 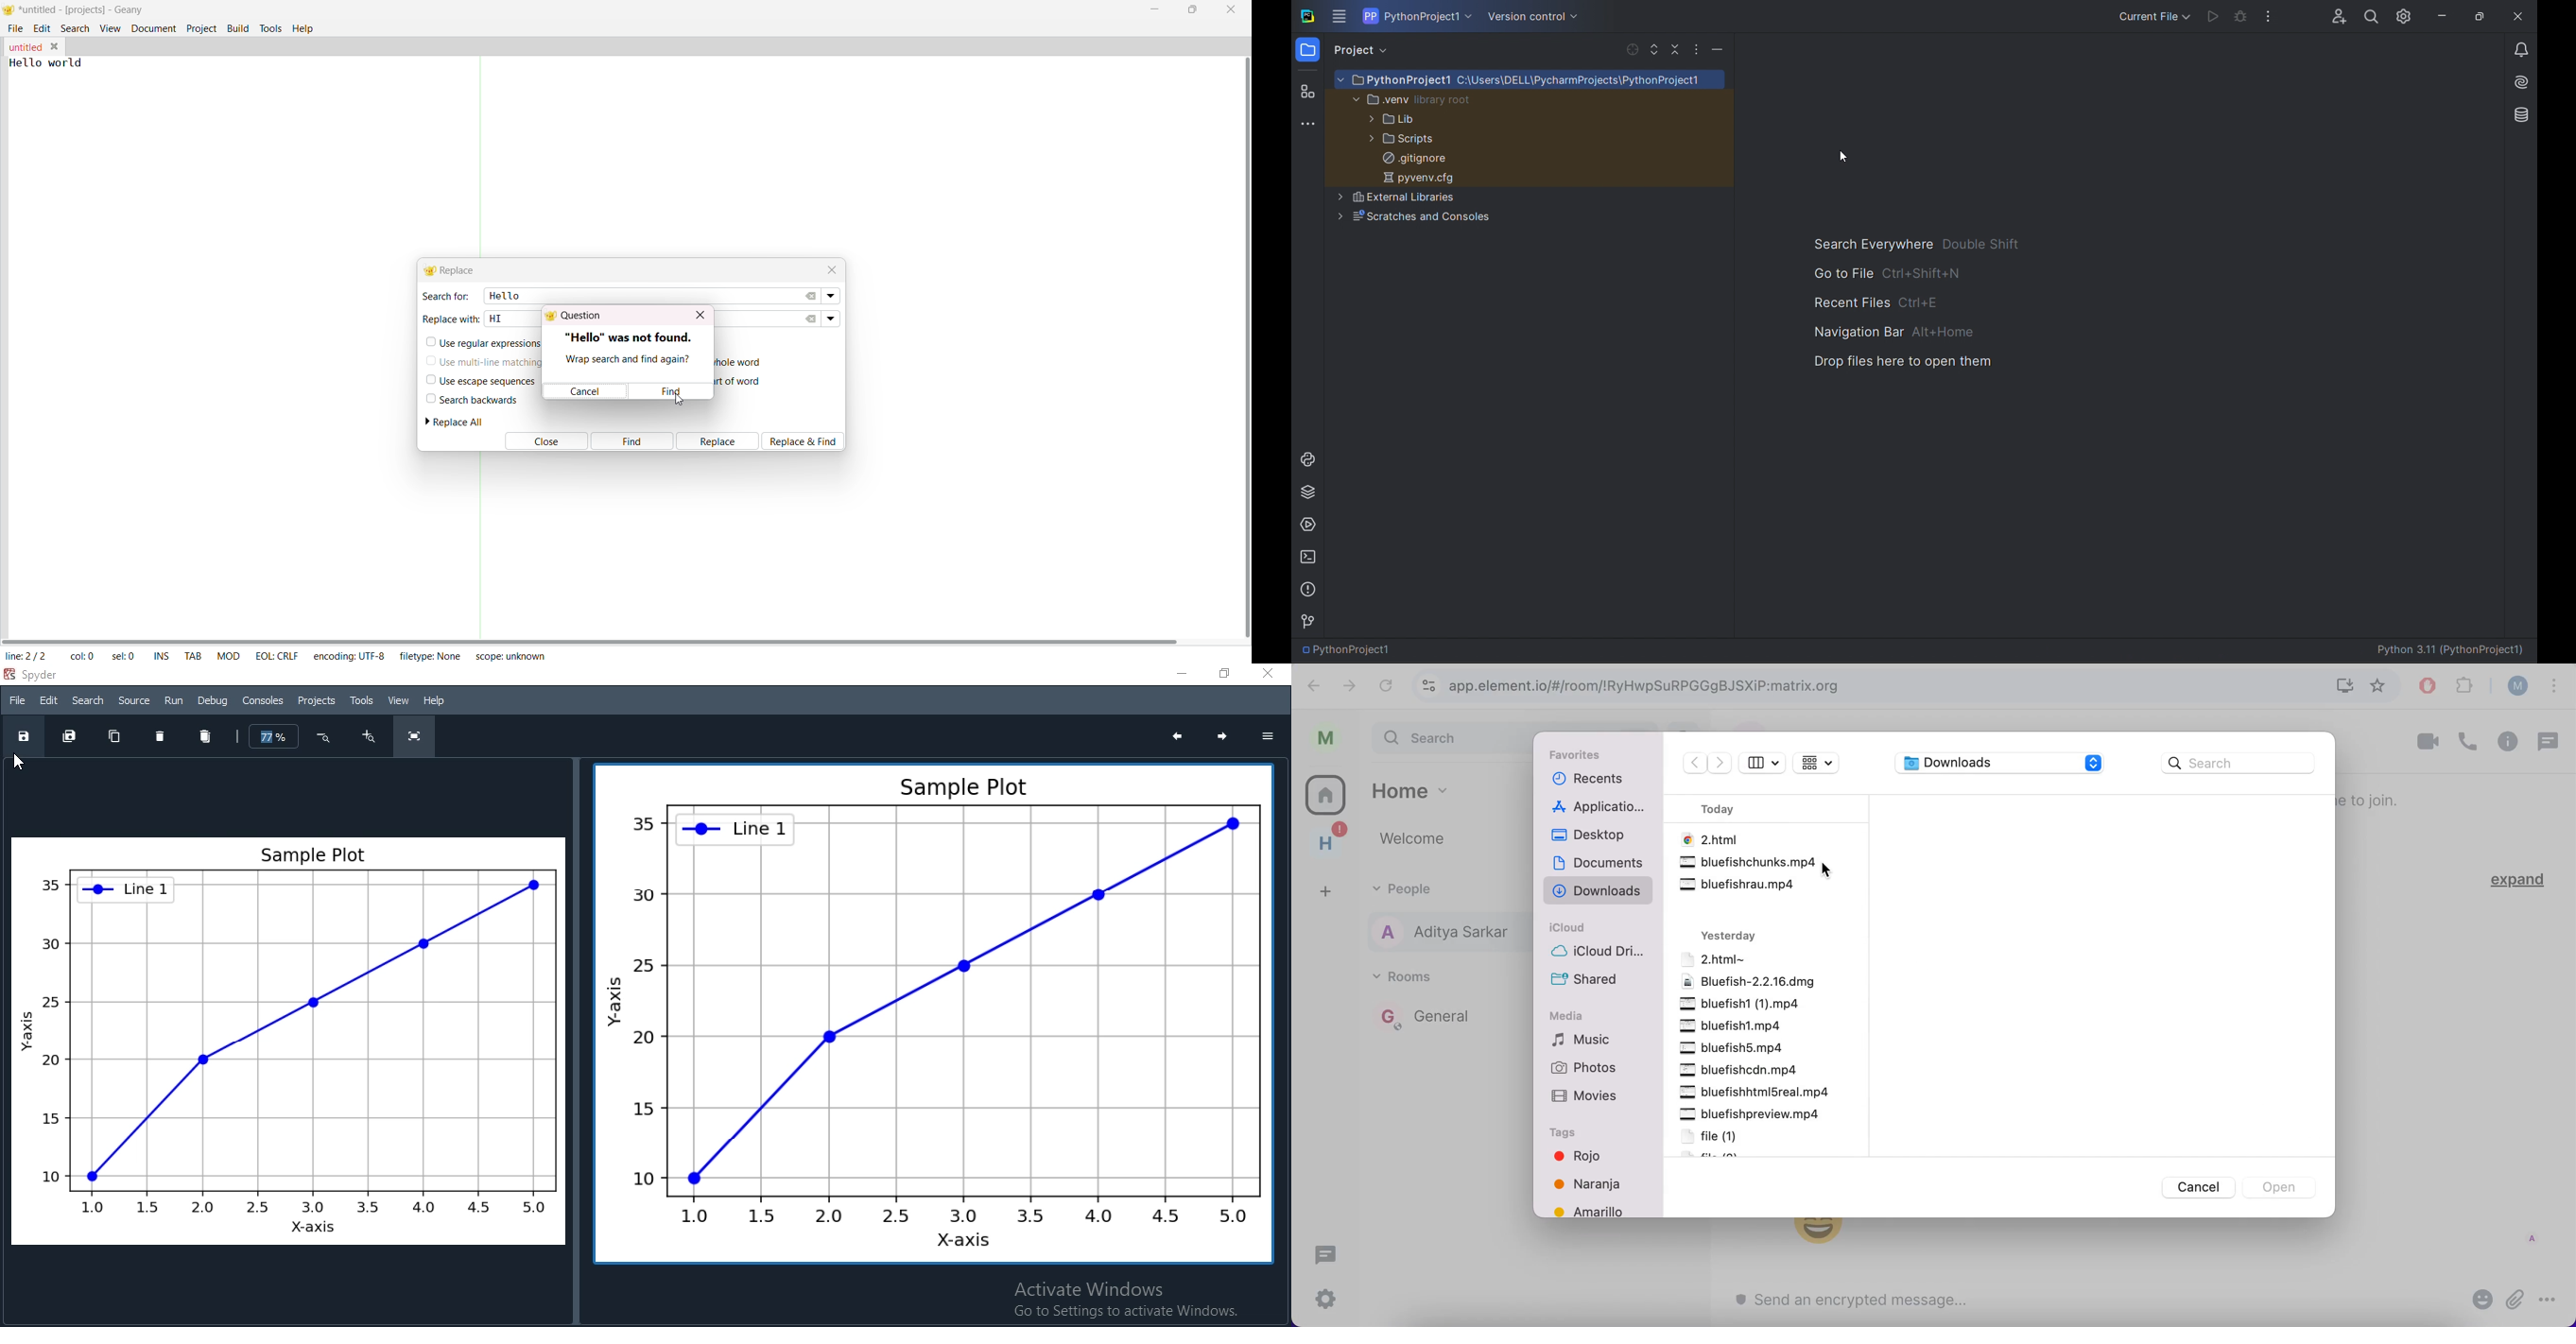 What do you see at coordinates (19, 765) in the screenshot?
I see `cursor` at bounding box center [19, 765].